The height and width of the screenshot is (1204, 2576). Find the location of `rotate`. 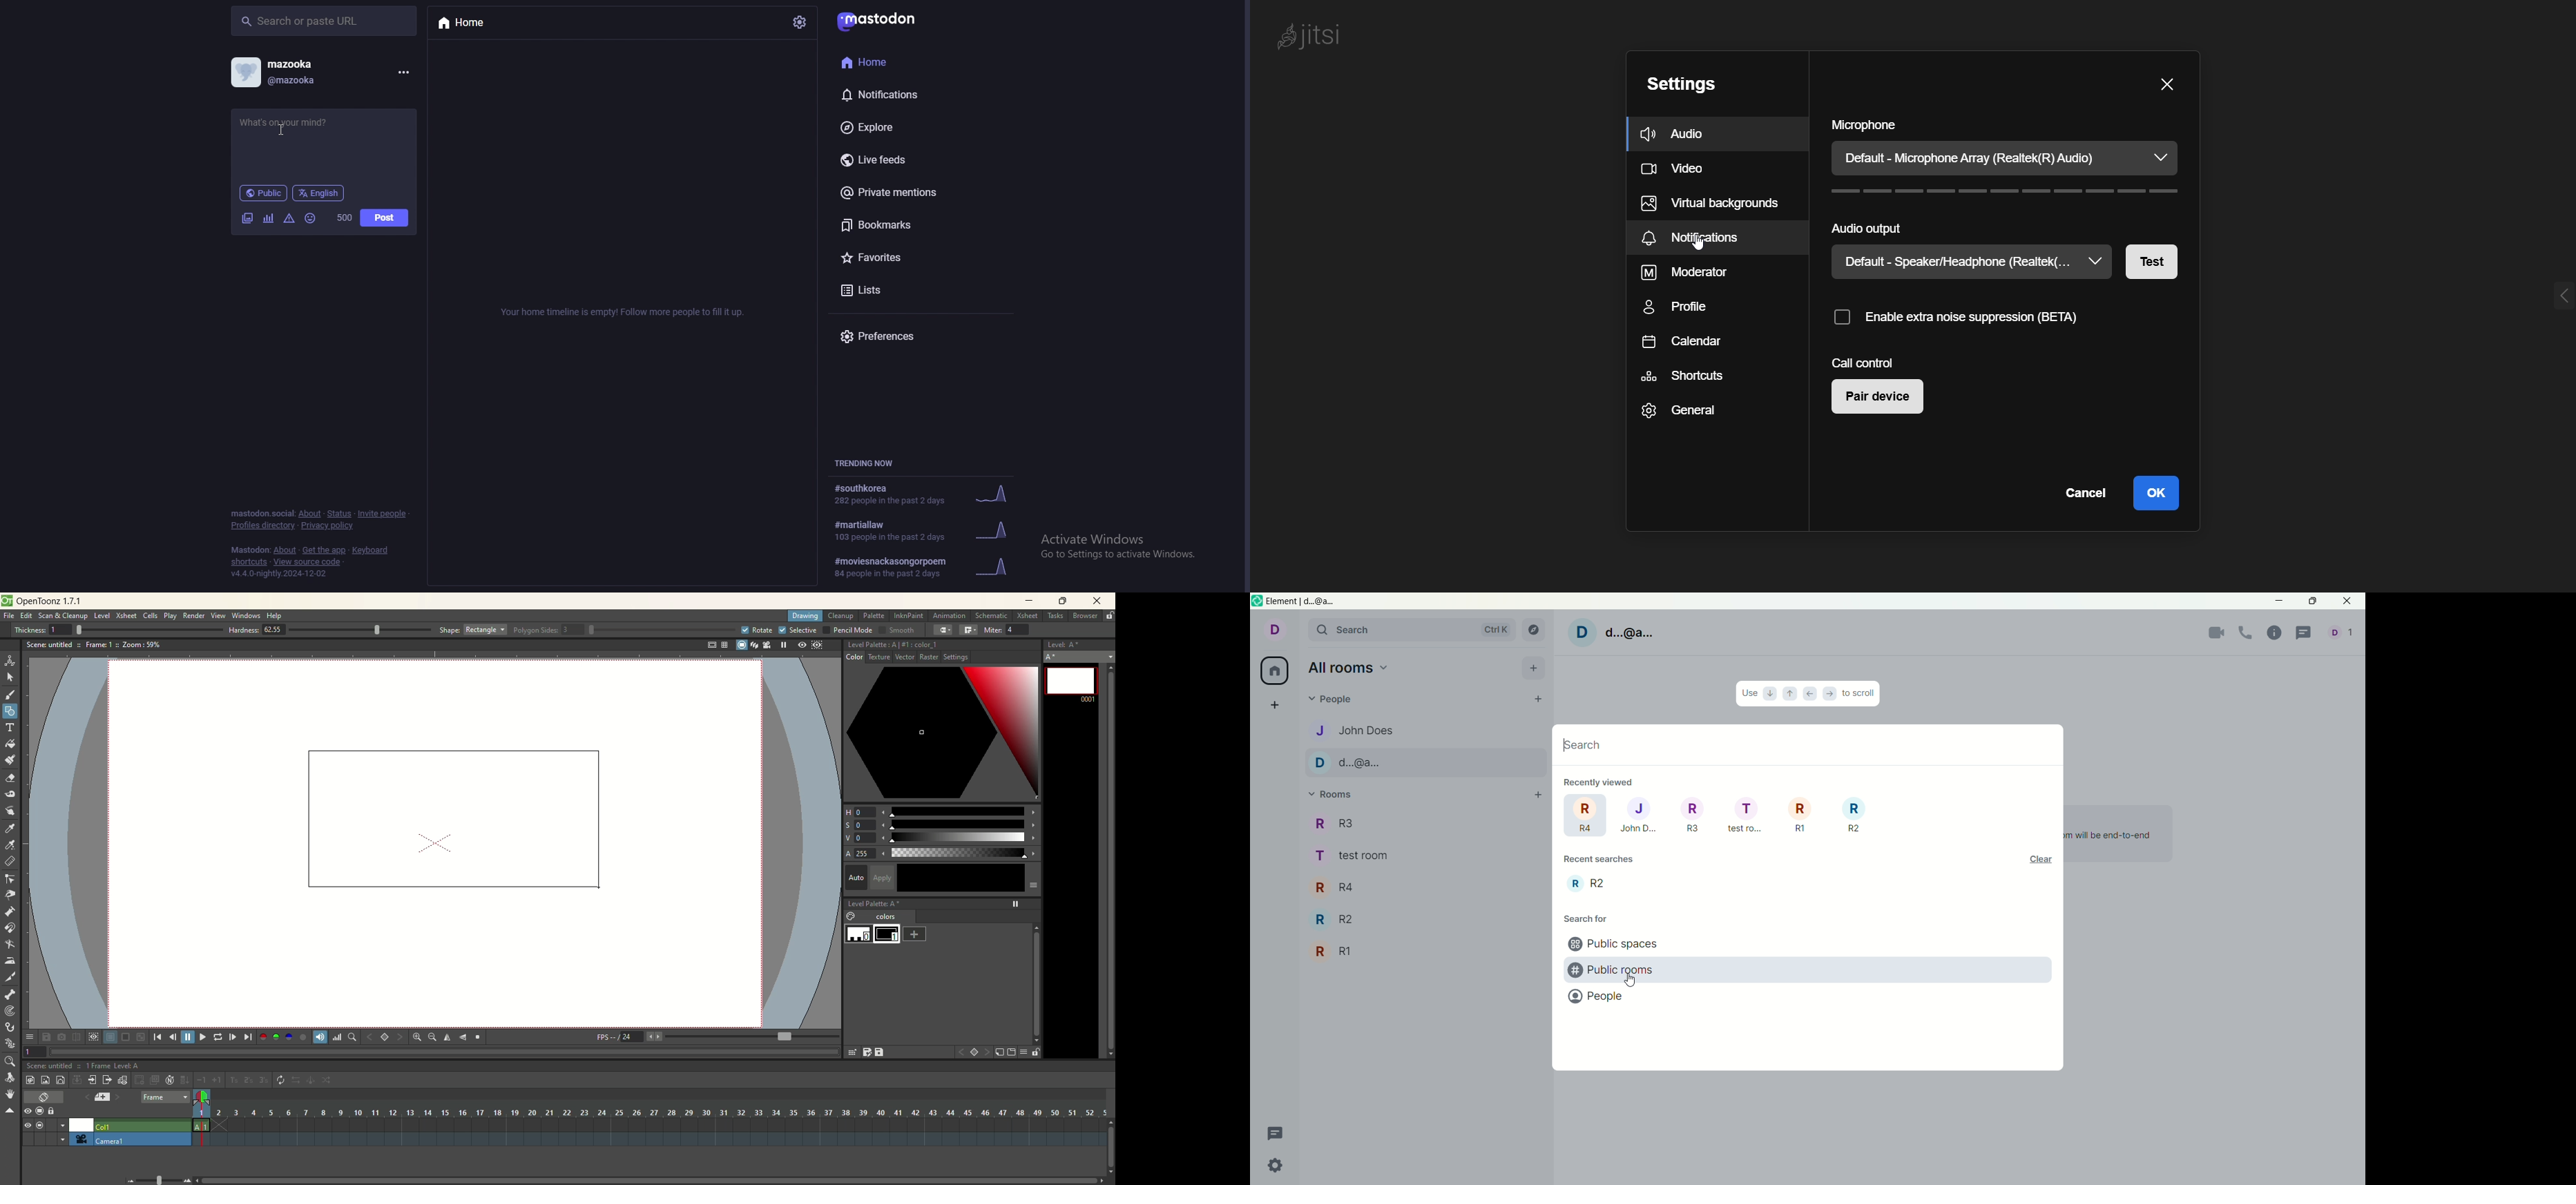

rotate is located at coordinates (756, 630).